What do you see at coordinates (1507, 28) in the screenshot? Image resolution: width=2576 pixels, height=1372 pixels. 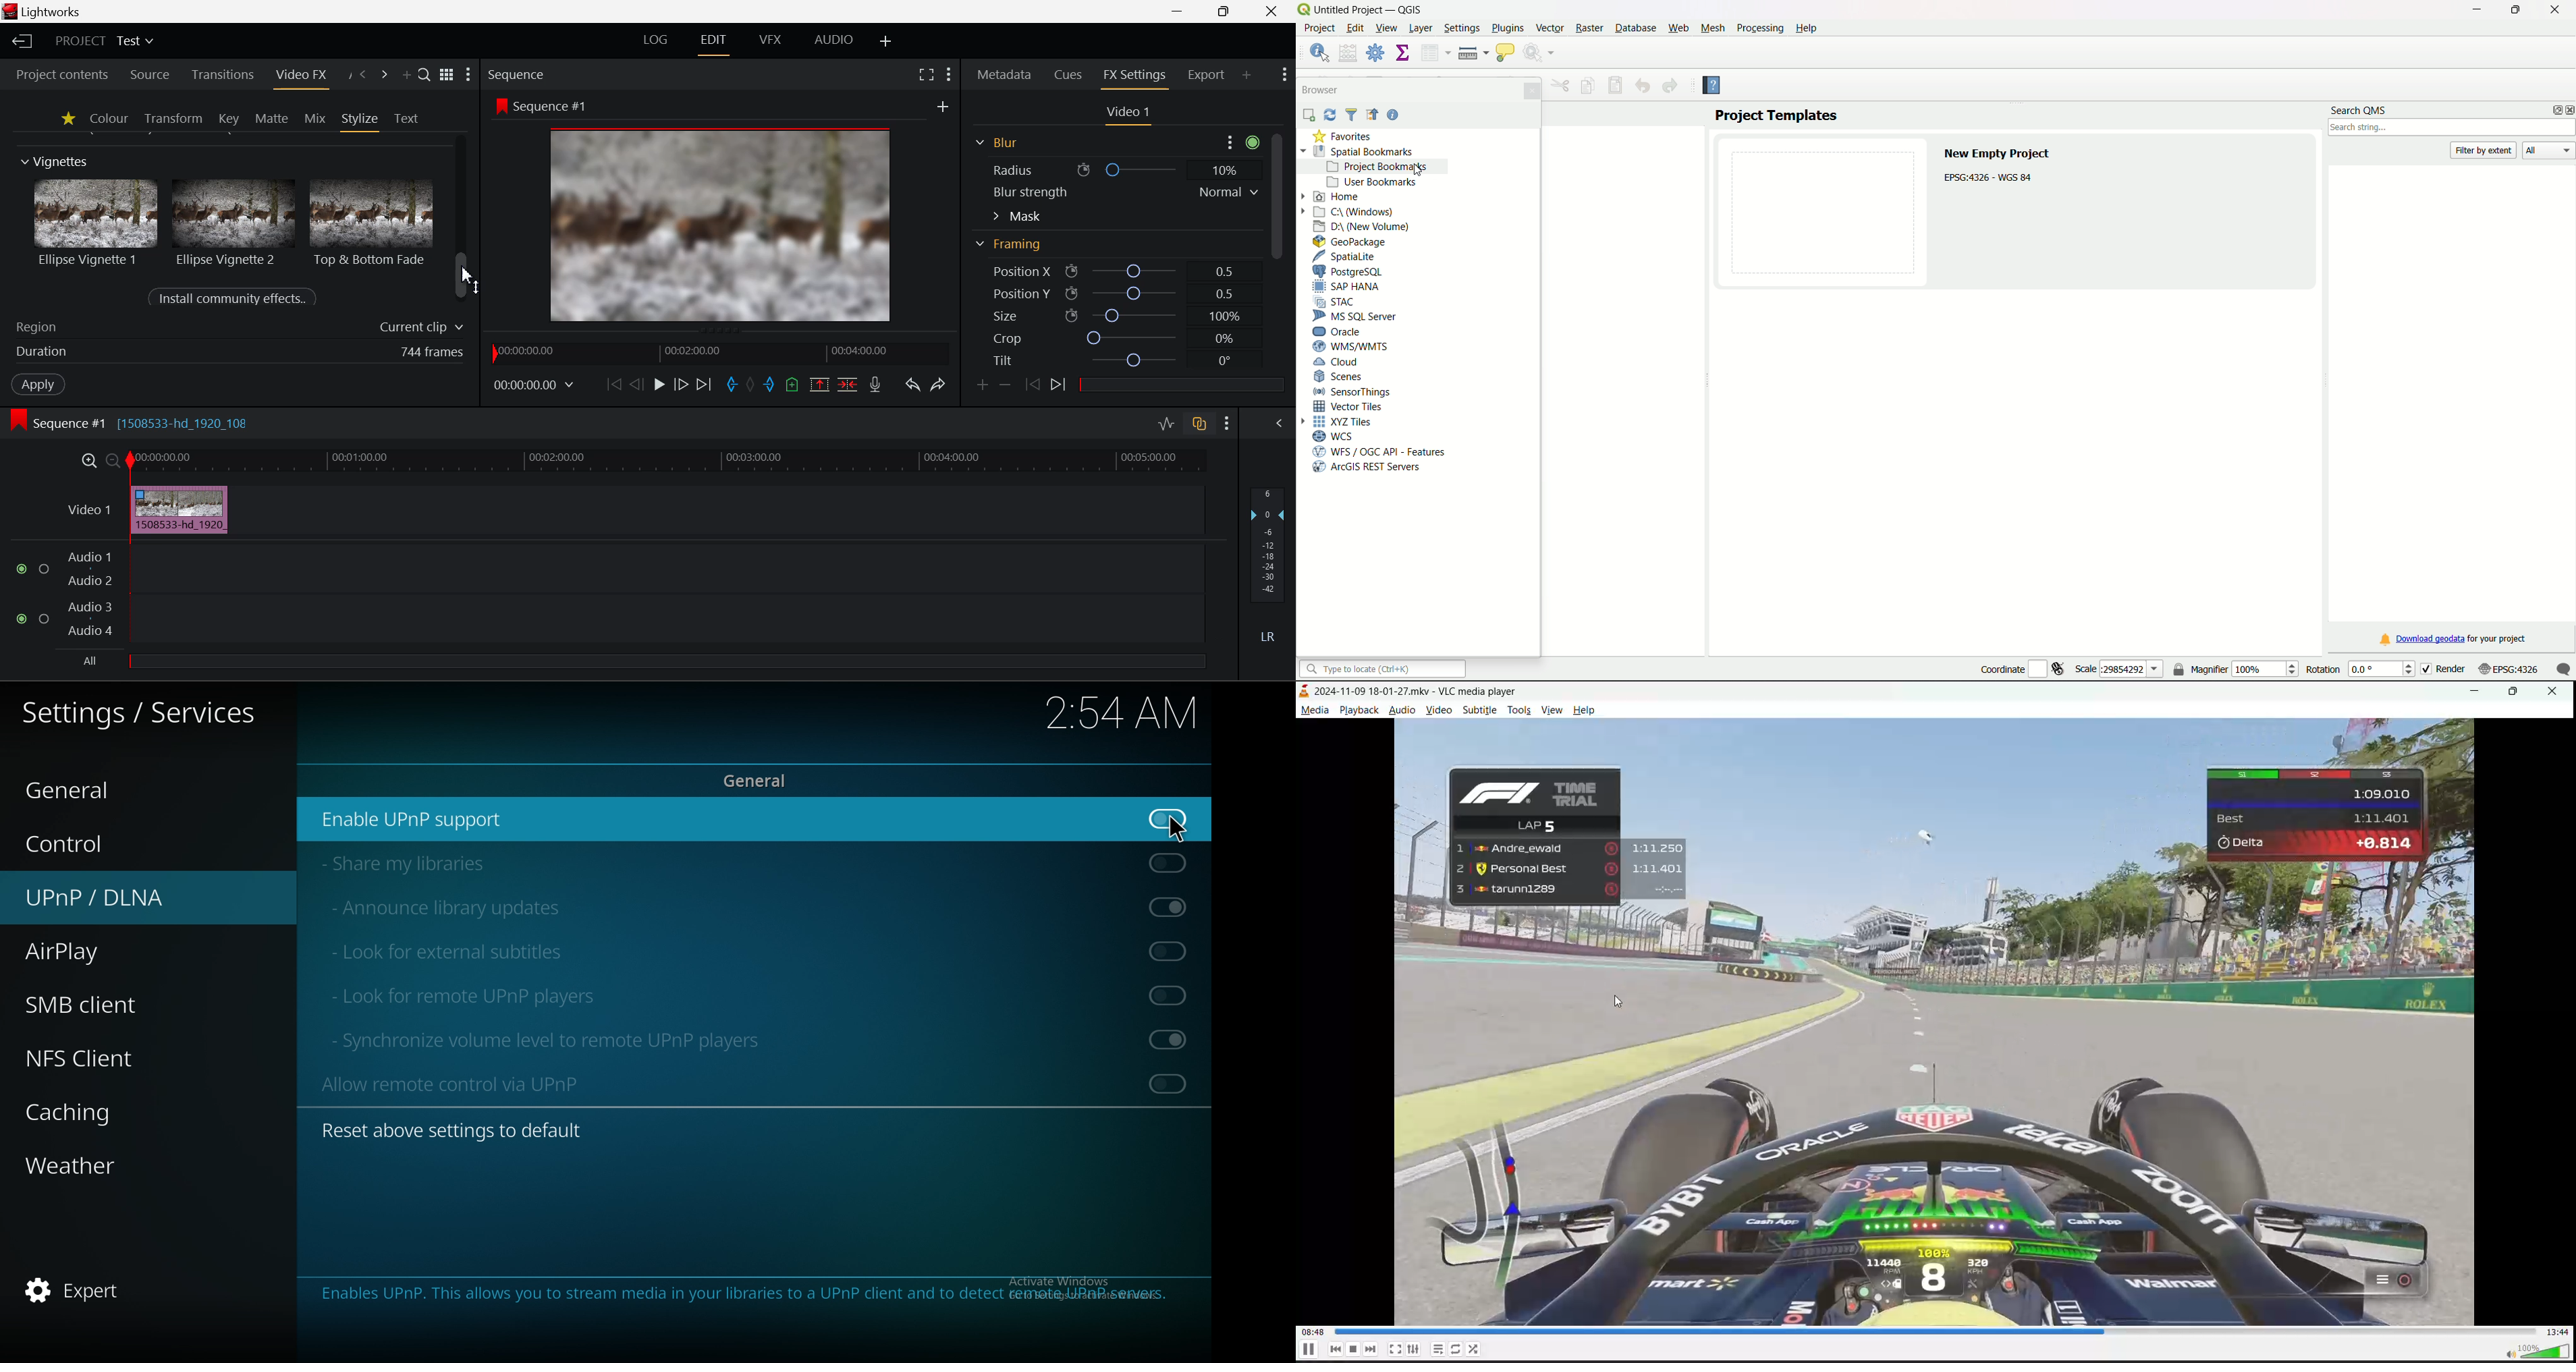 I see `Plugins` at bounding box center [1507, 28].